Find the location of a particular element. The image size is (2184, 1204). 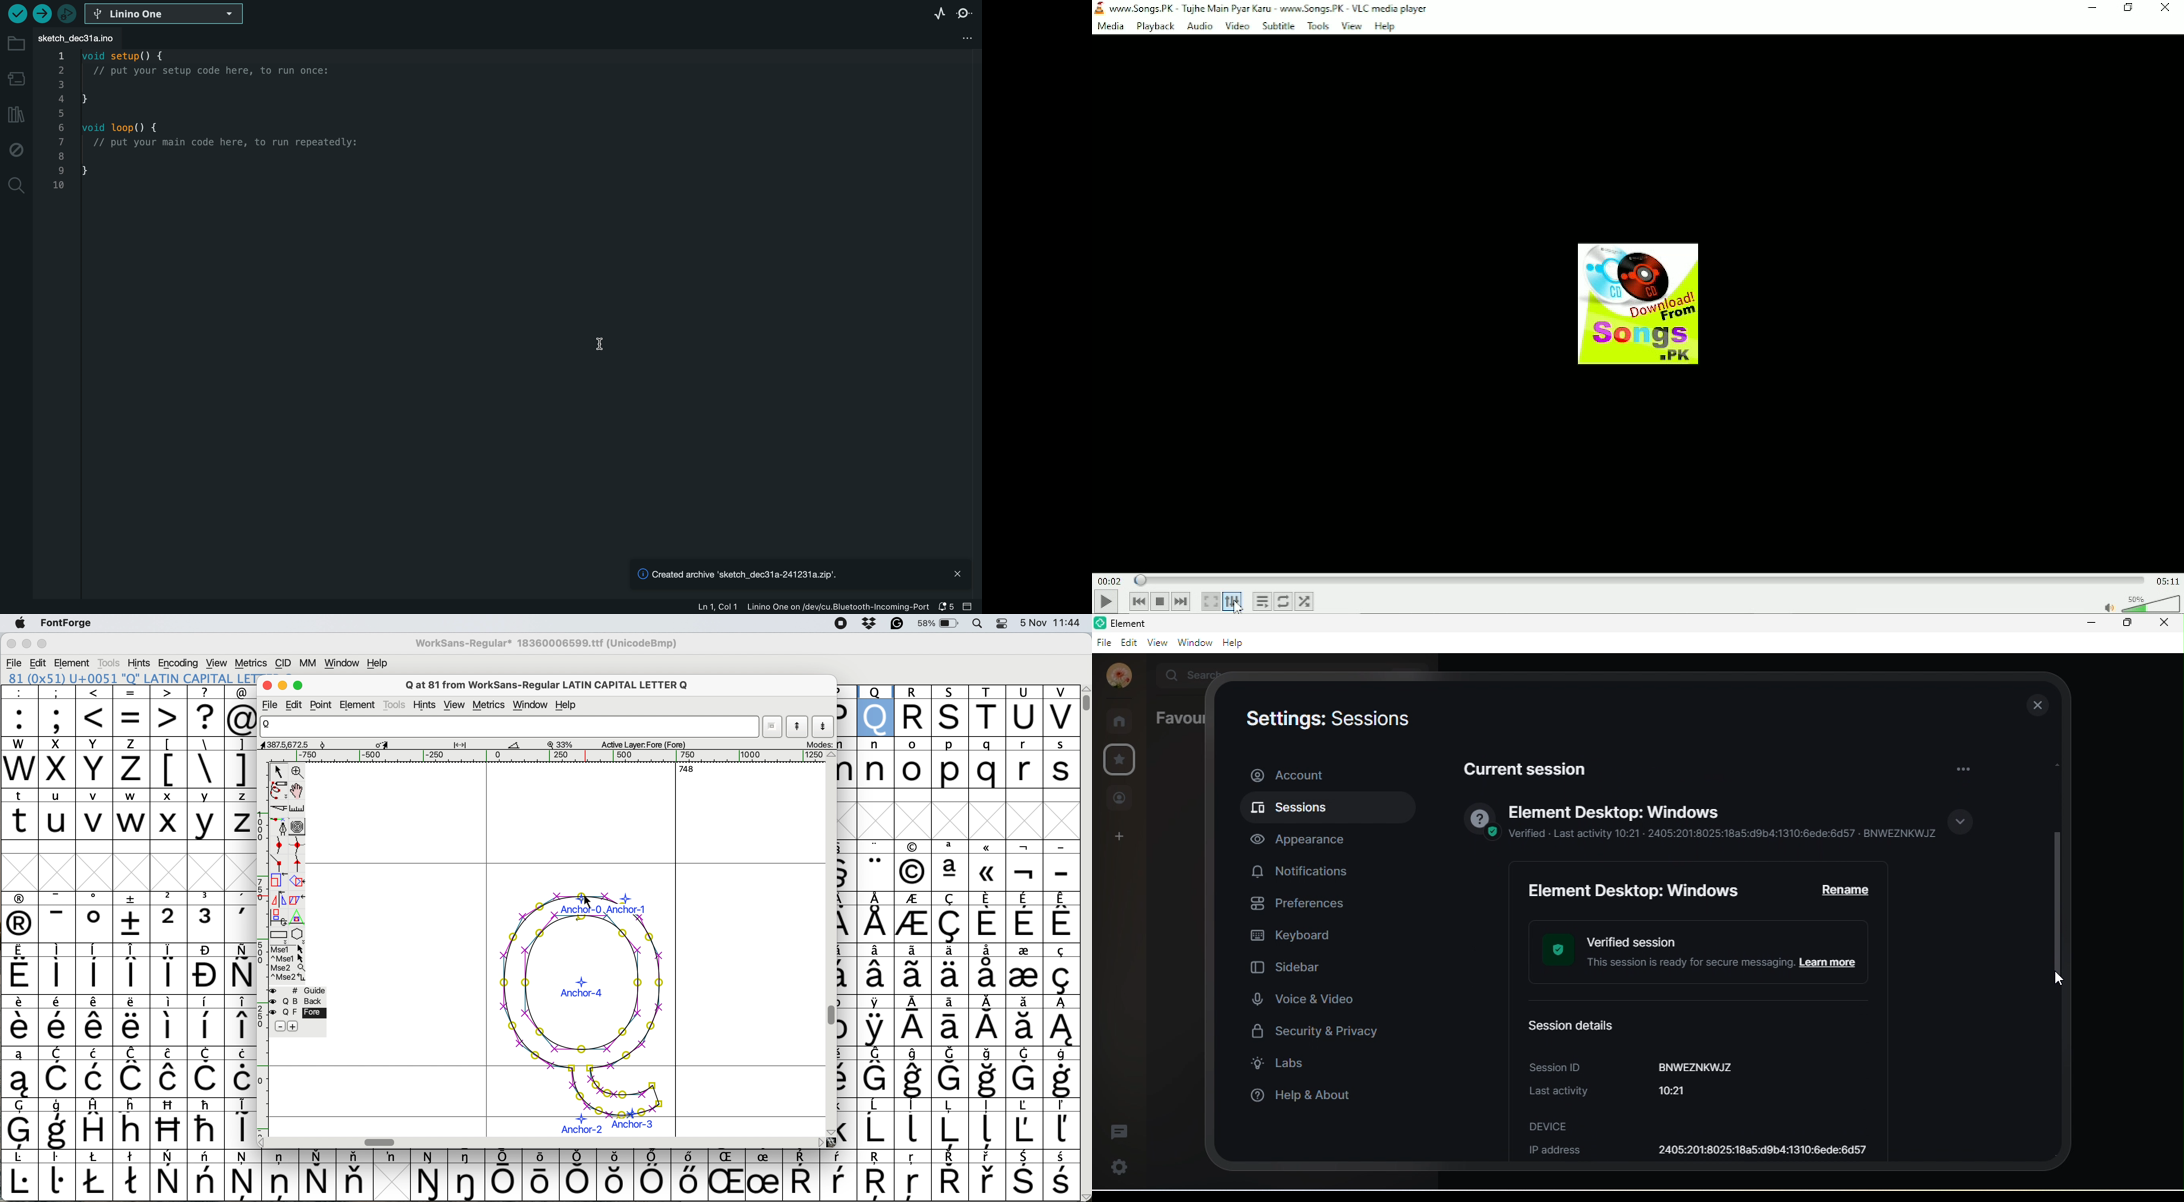

rotate the image in 3d and project back to plane is located at coordinates (277, 919).